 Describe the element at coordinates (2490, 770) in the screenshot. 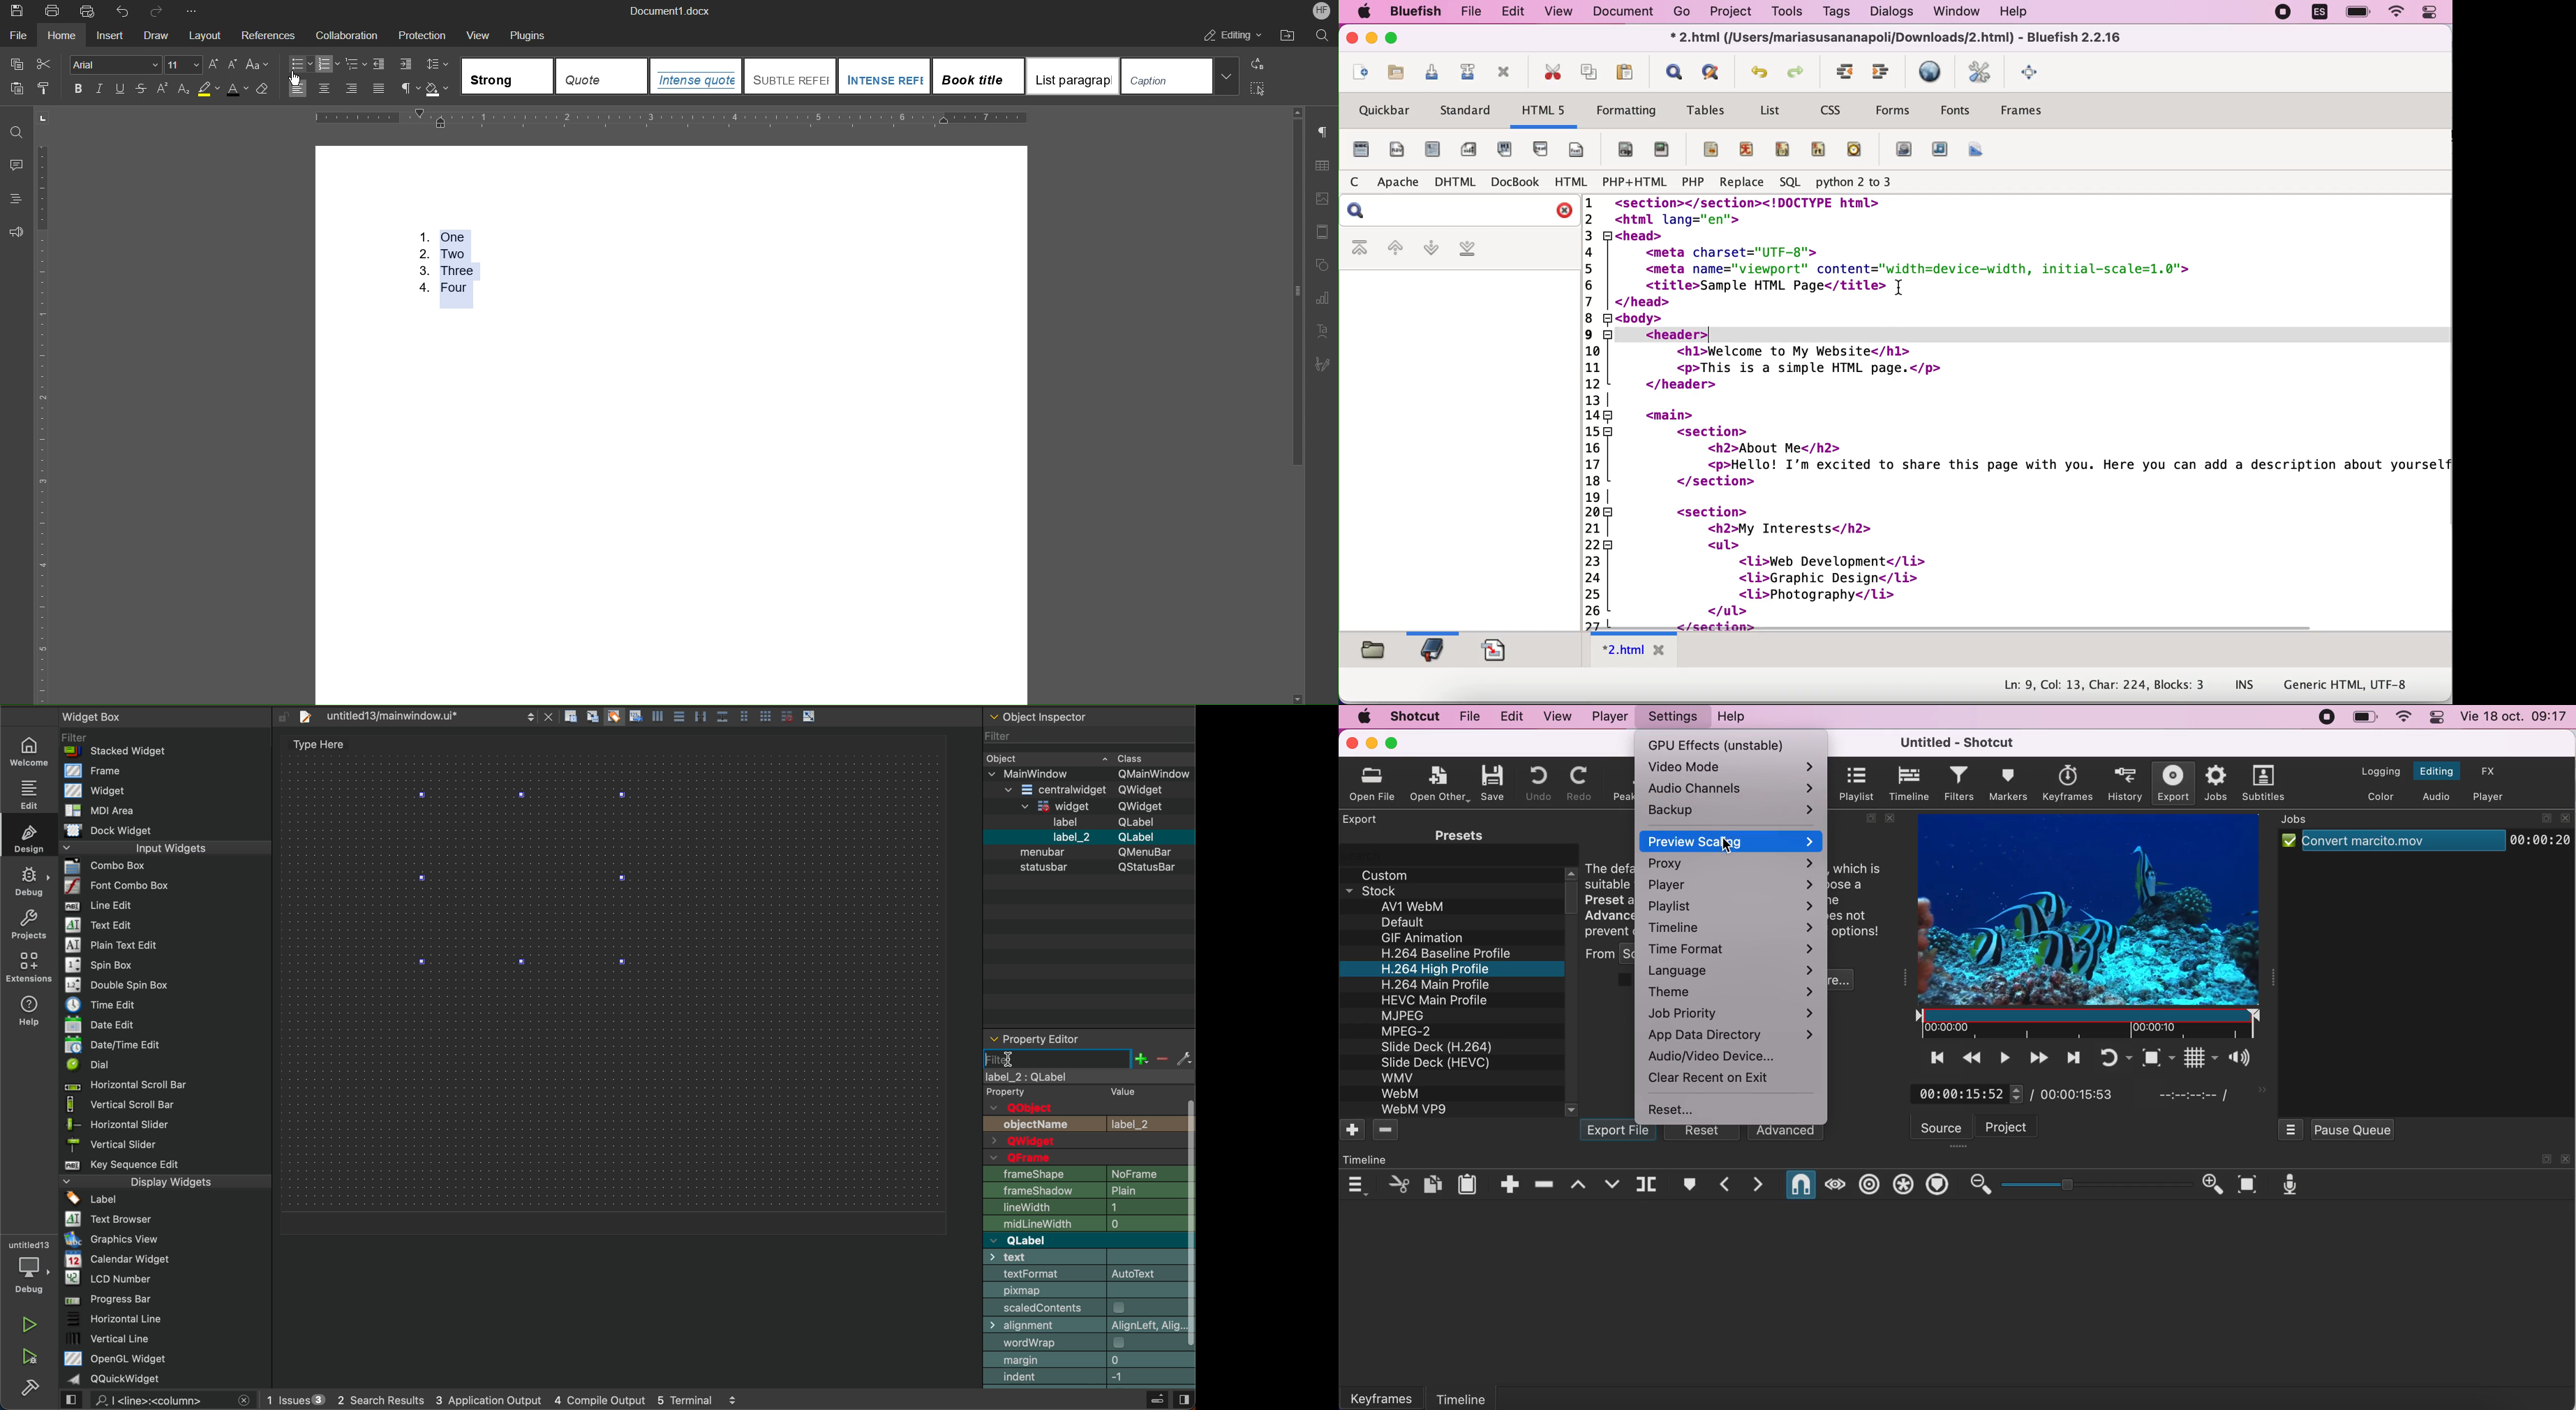

I see `switch to effects layout` at that location.